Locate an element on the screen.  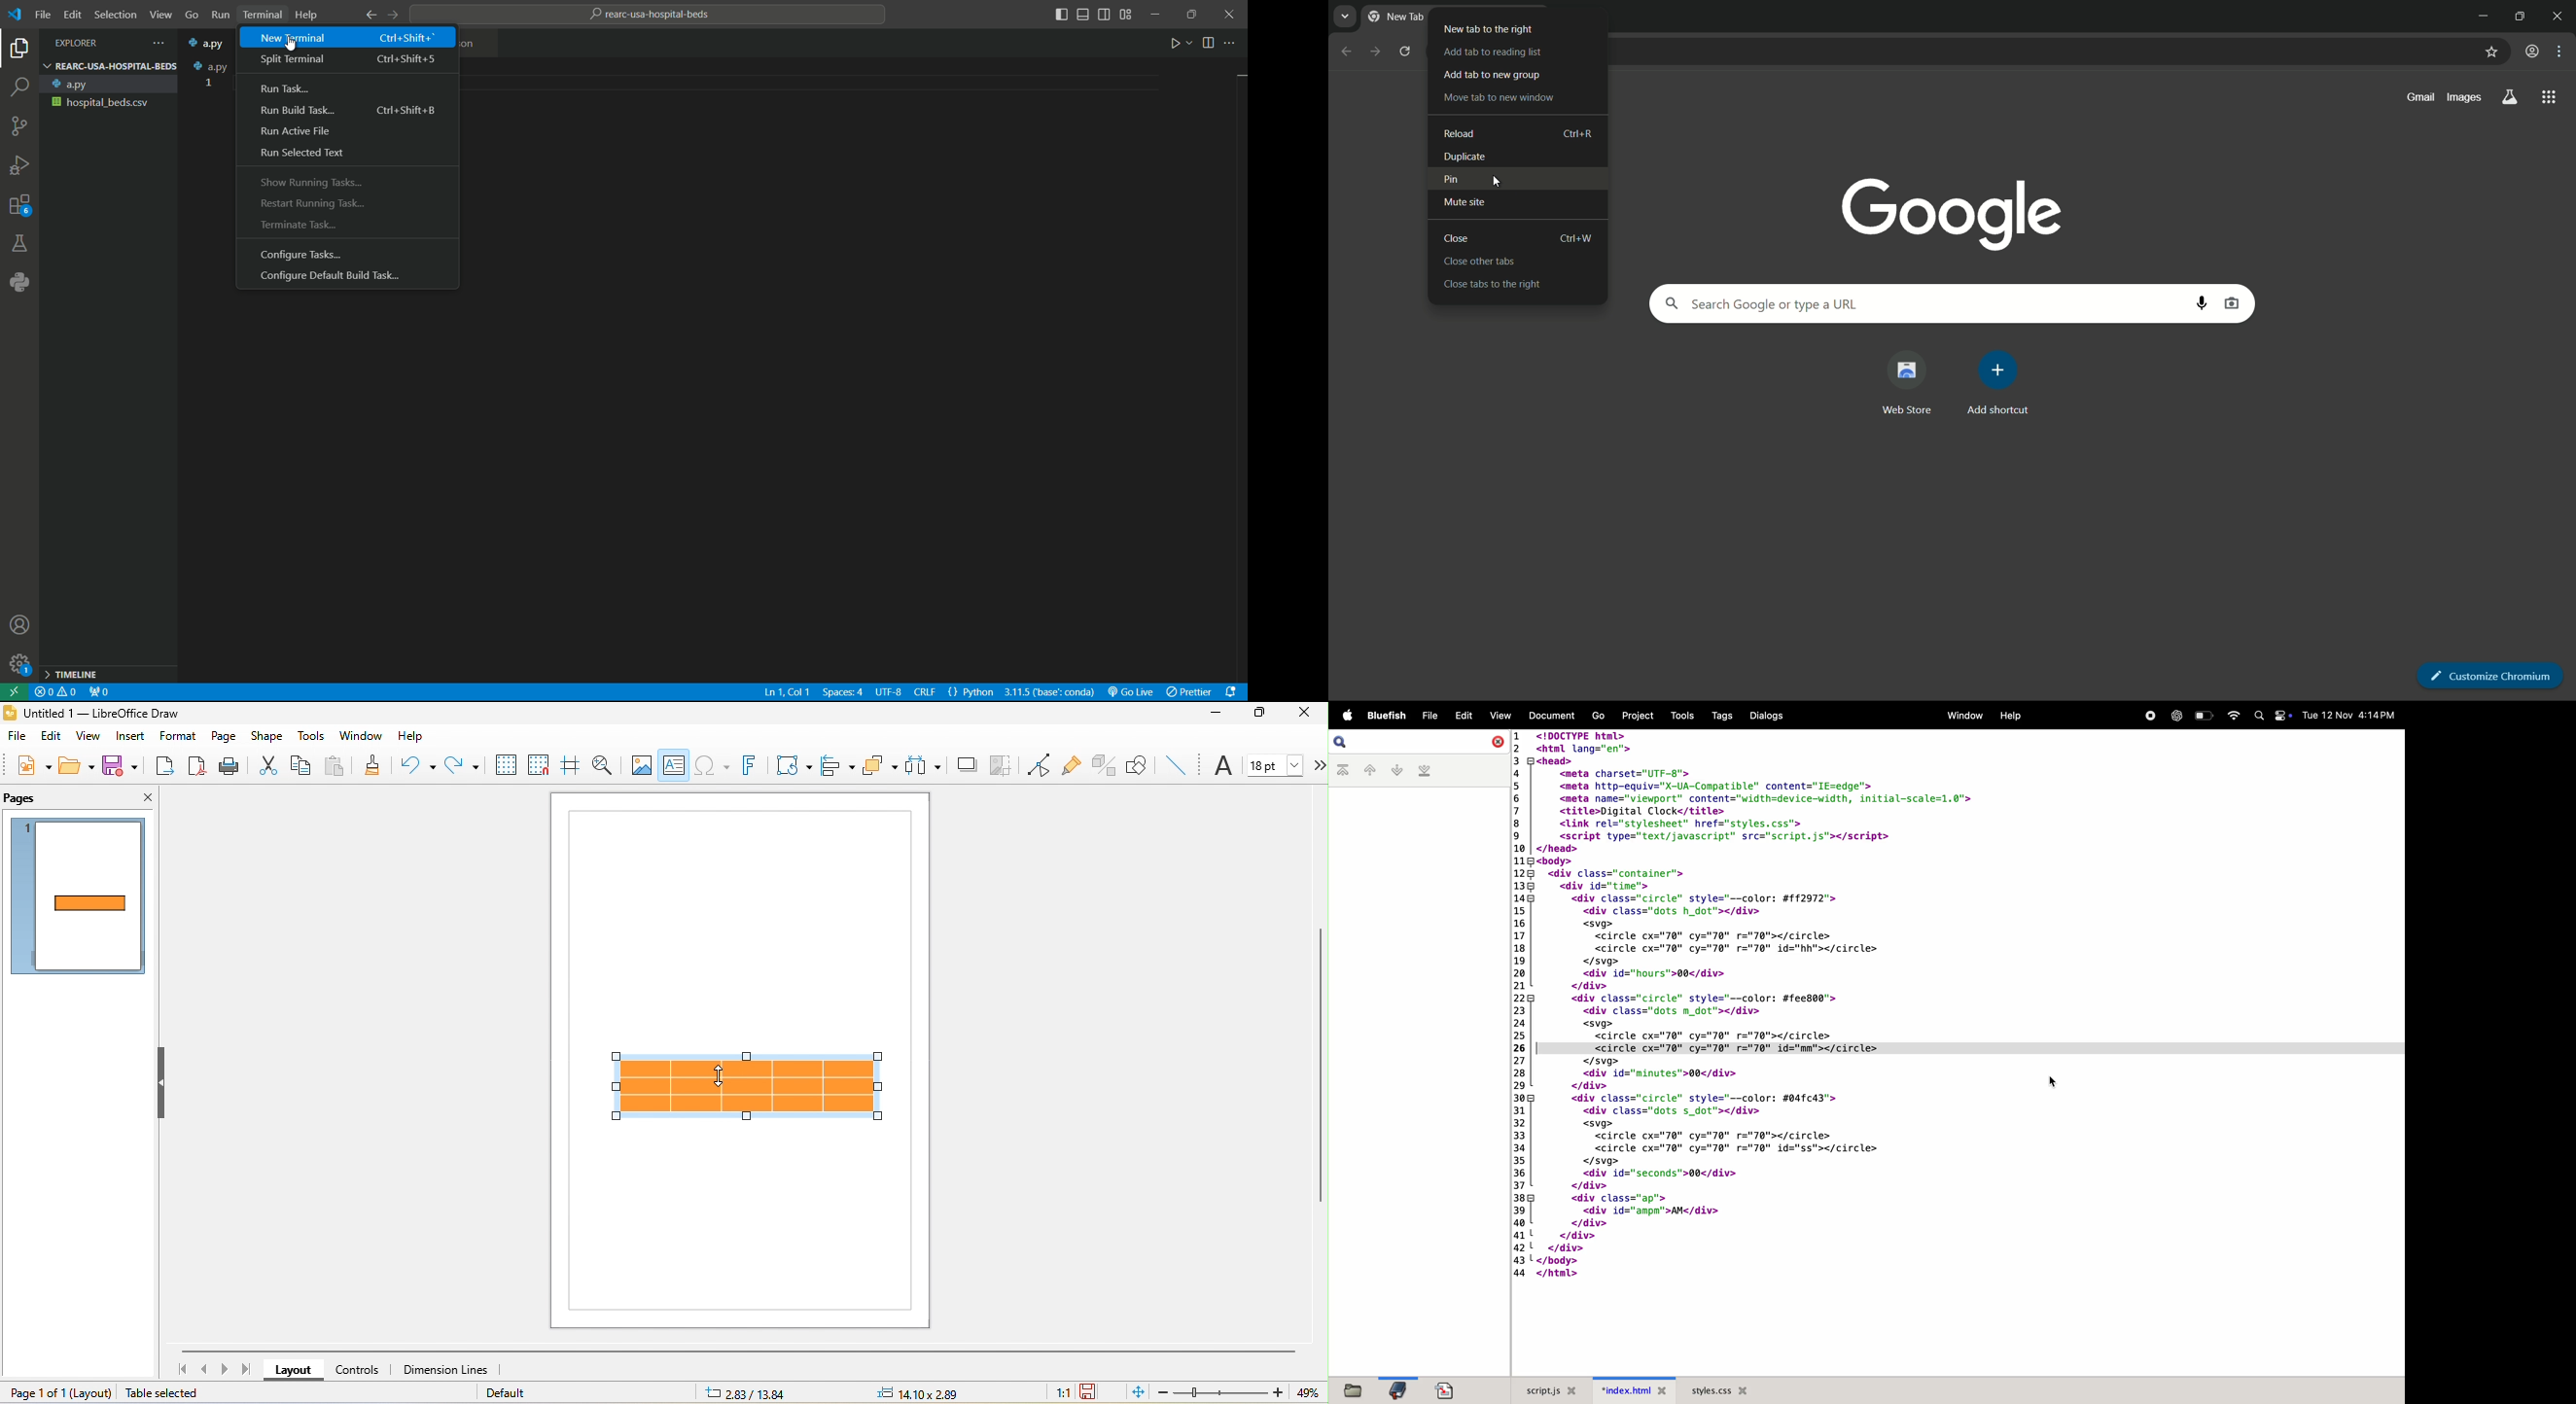
show draw function is located at coordinates (1139, 764).